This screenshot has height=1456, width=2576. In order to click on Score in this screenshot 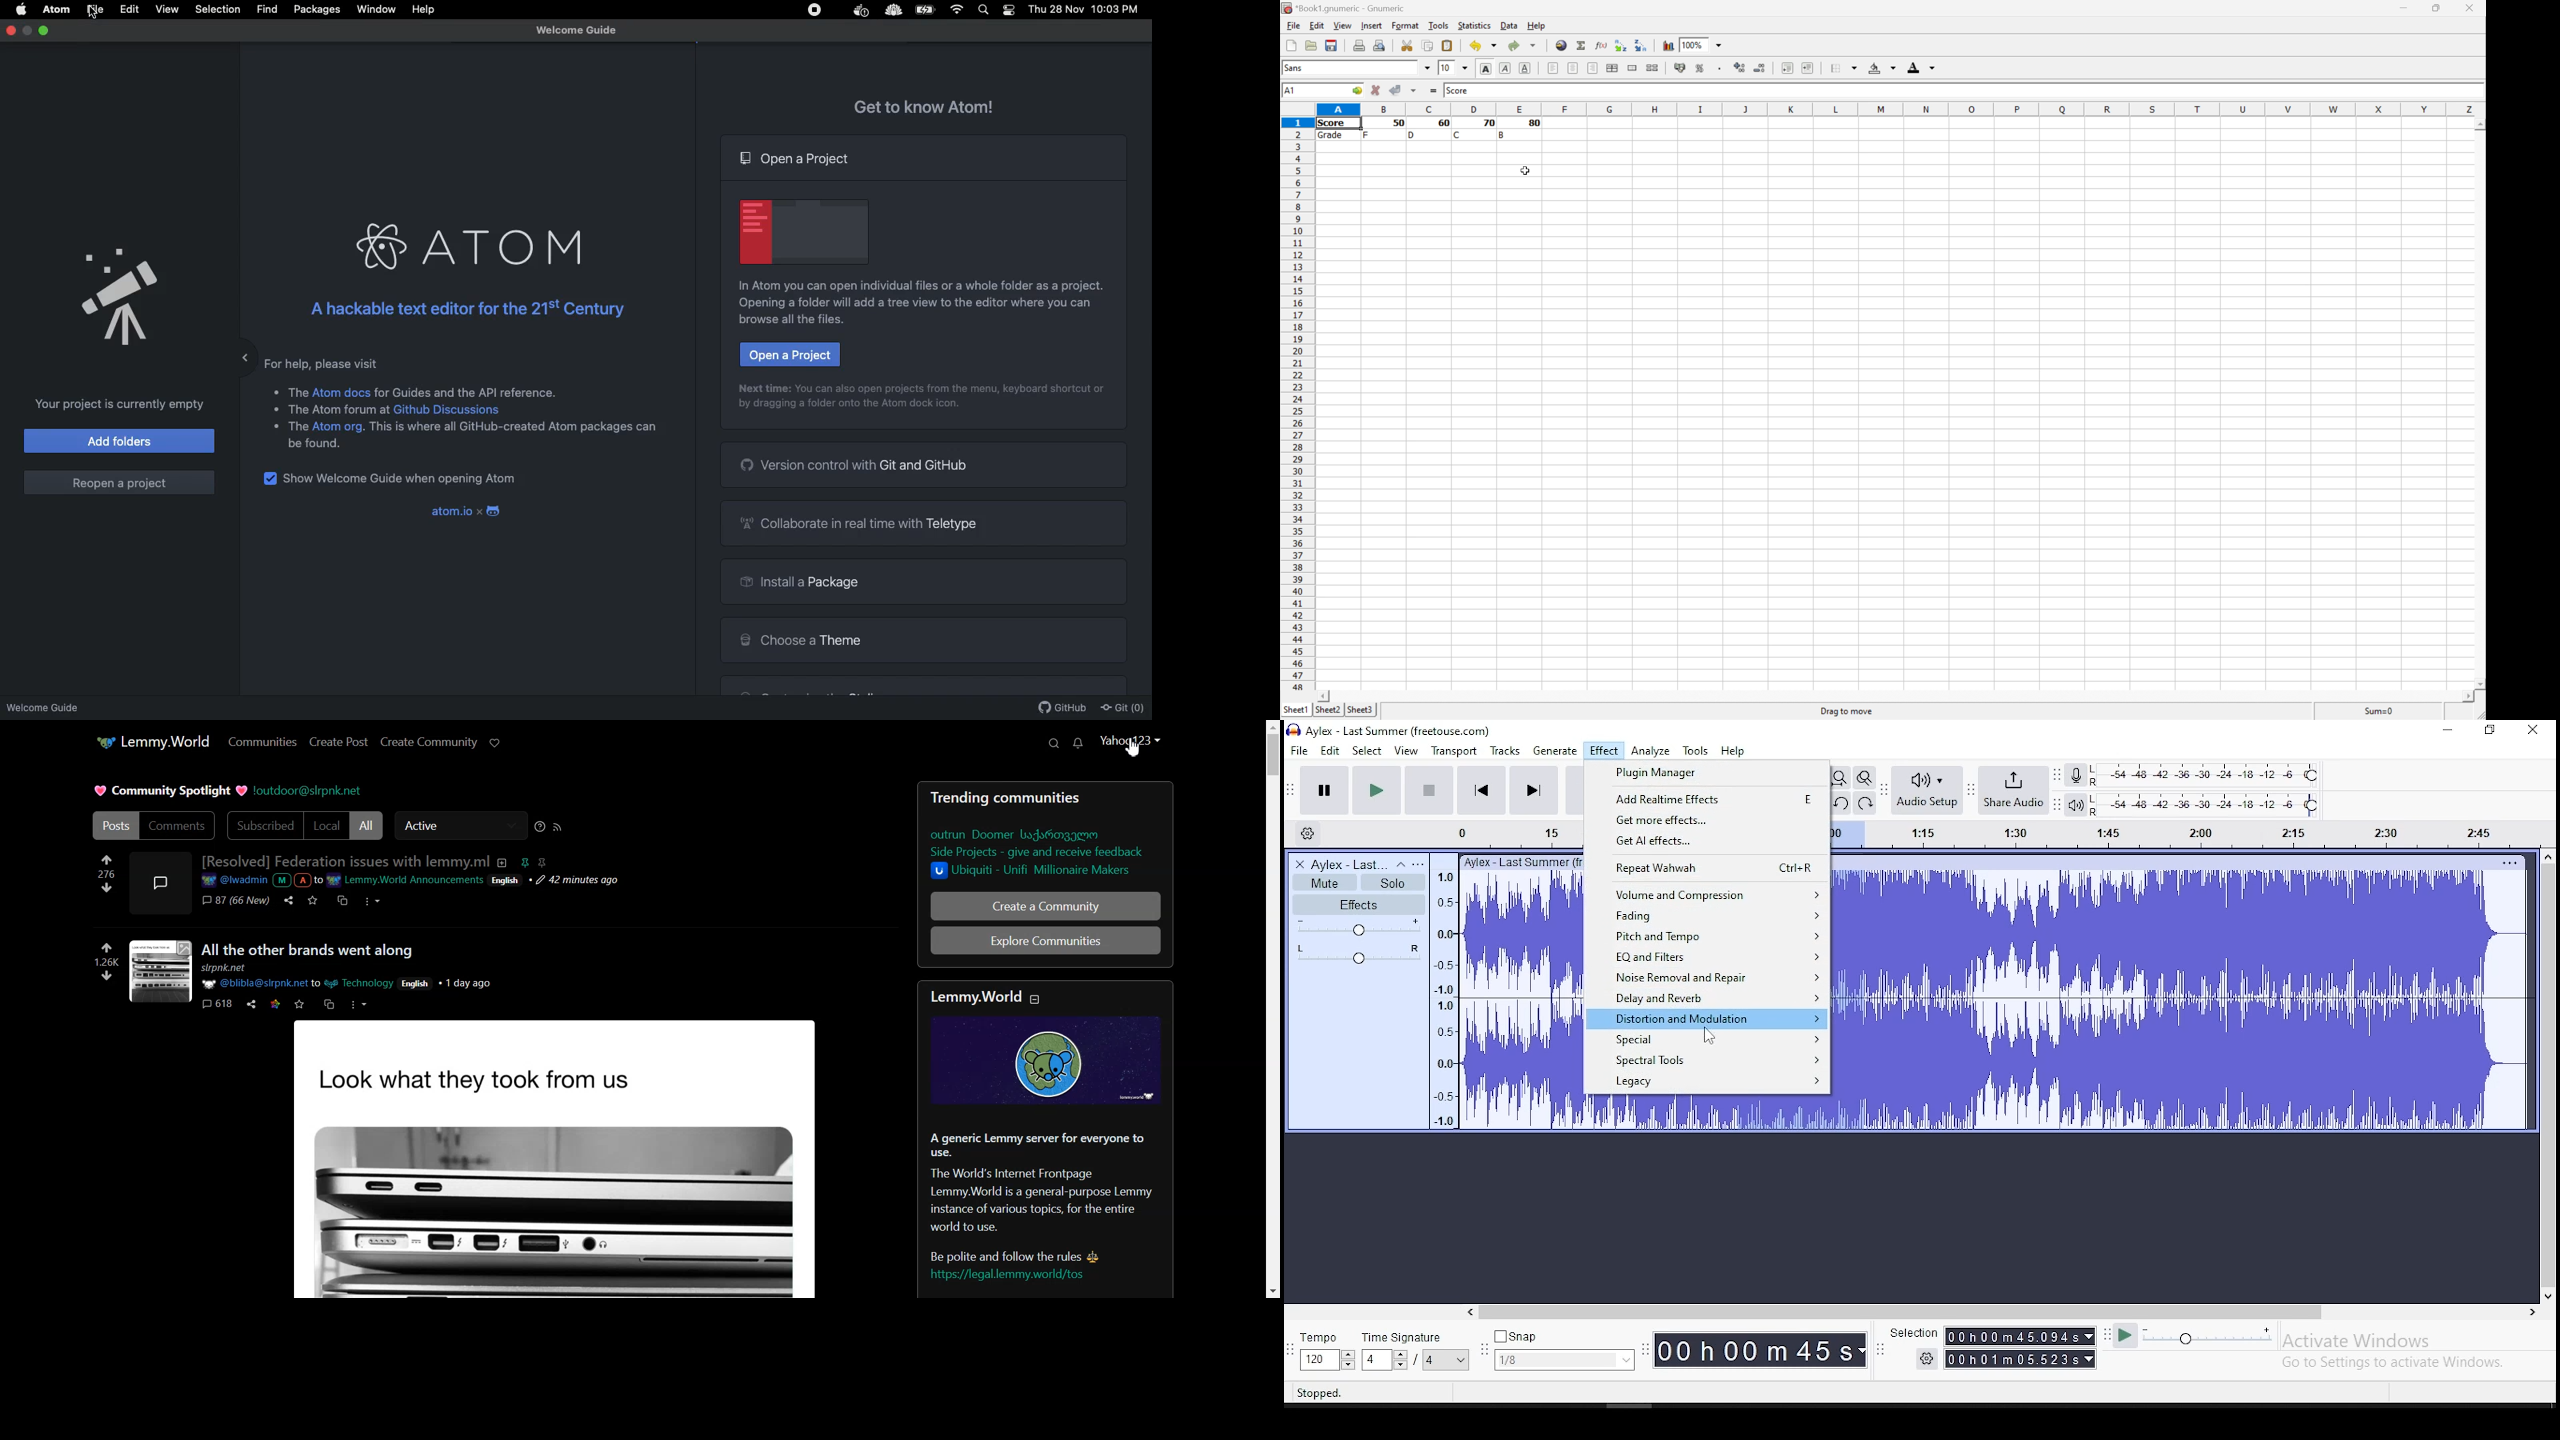, I will do `click(1457, 89)`.